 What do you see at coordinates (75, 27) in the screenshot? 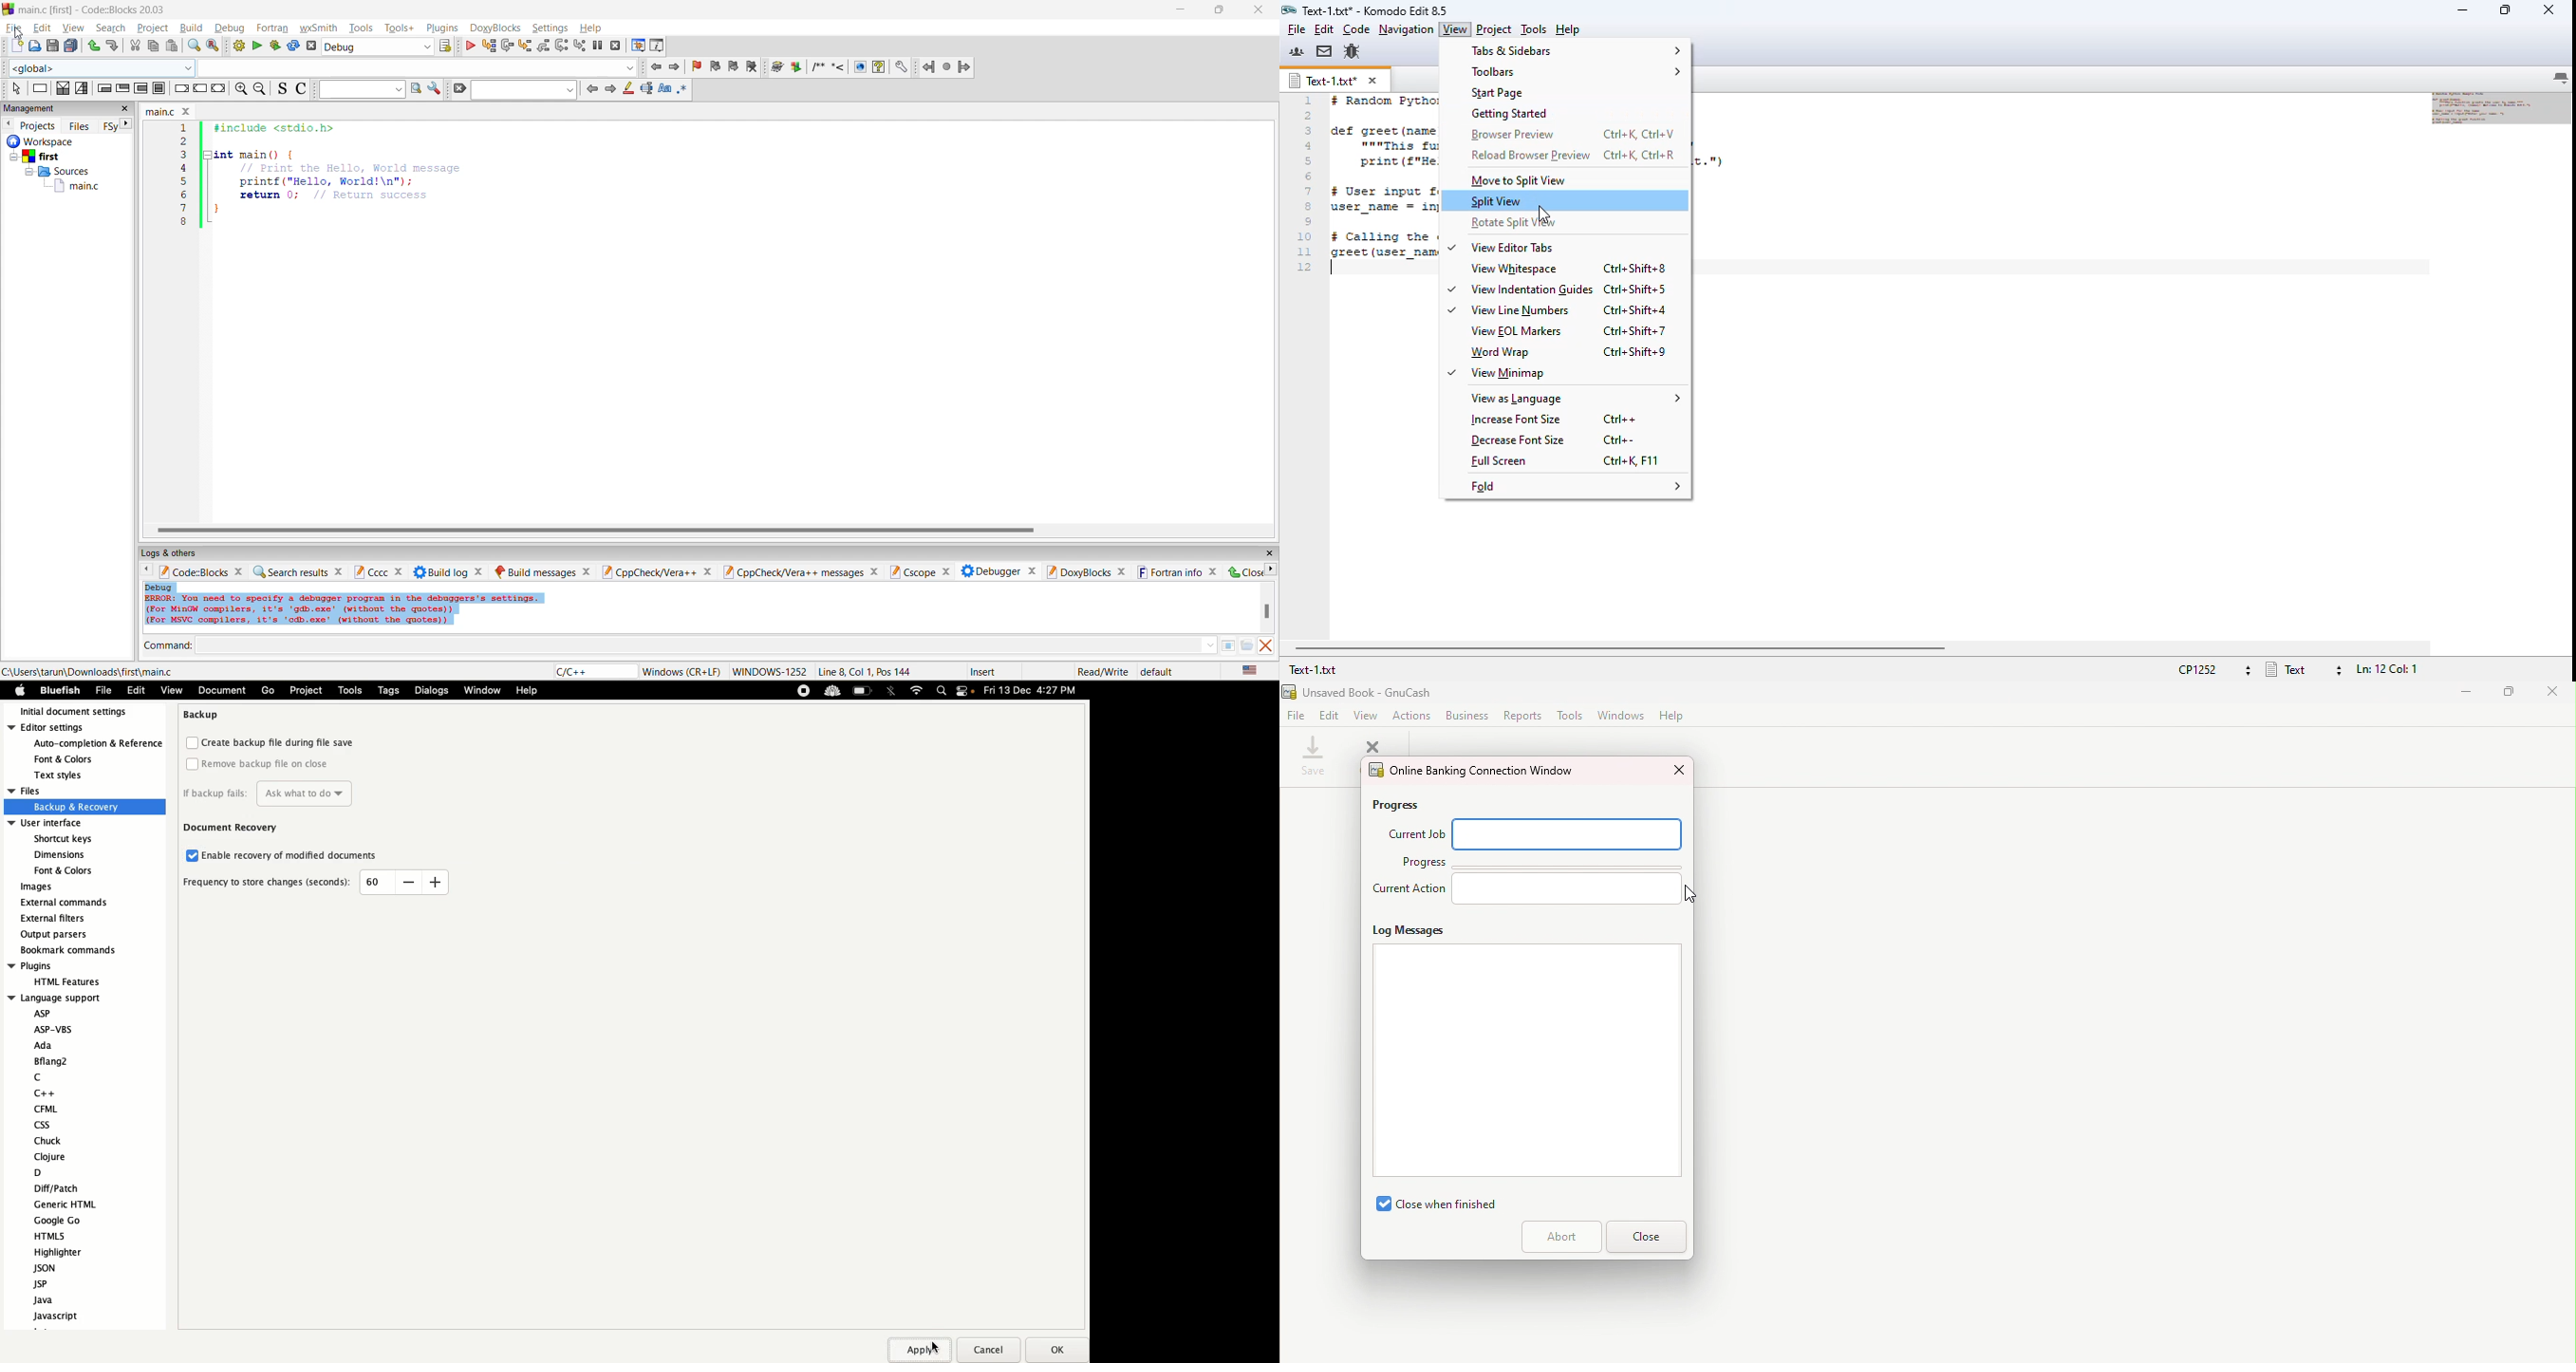
I see `view` at bounding box center [75, 27].